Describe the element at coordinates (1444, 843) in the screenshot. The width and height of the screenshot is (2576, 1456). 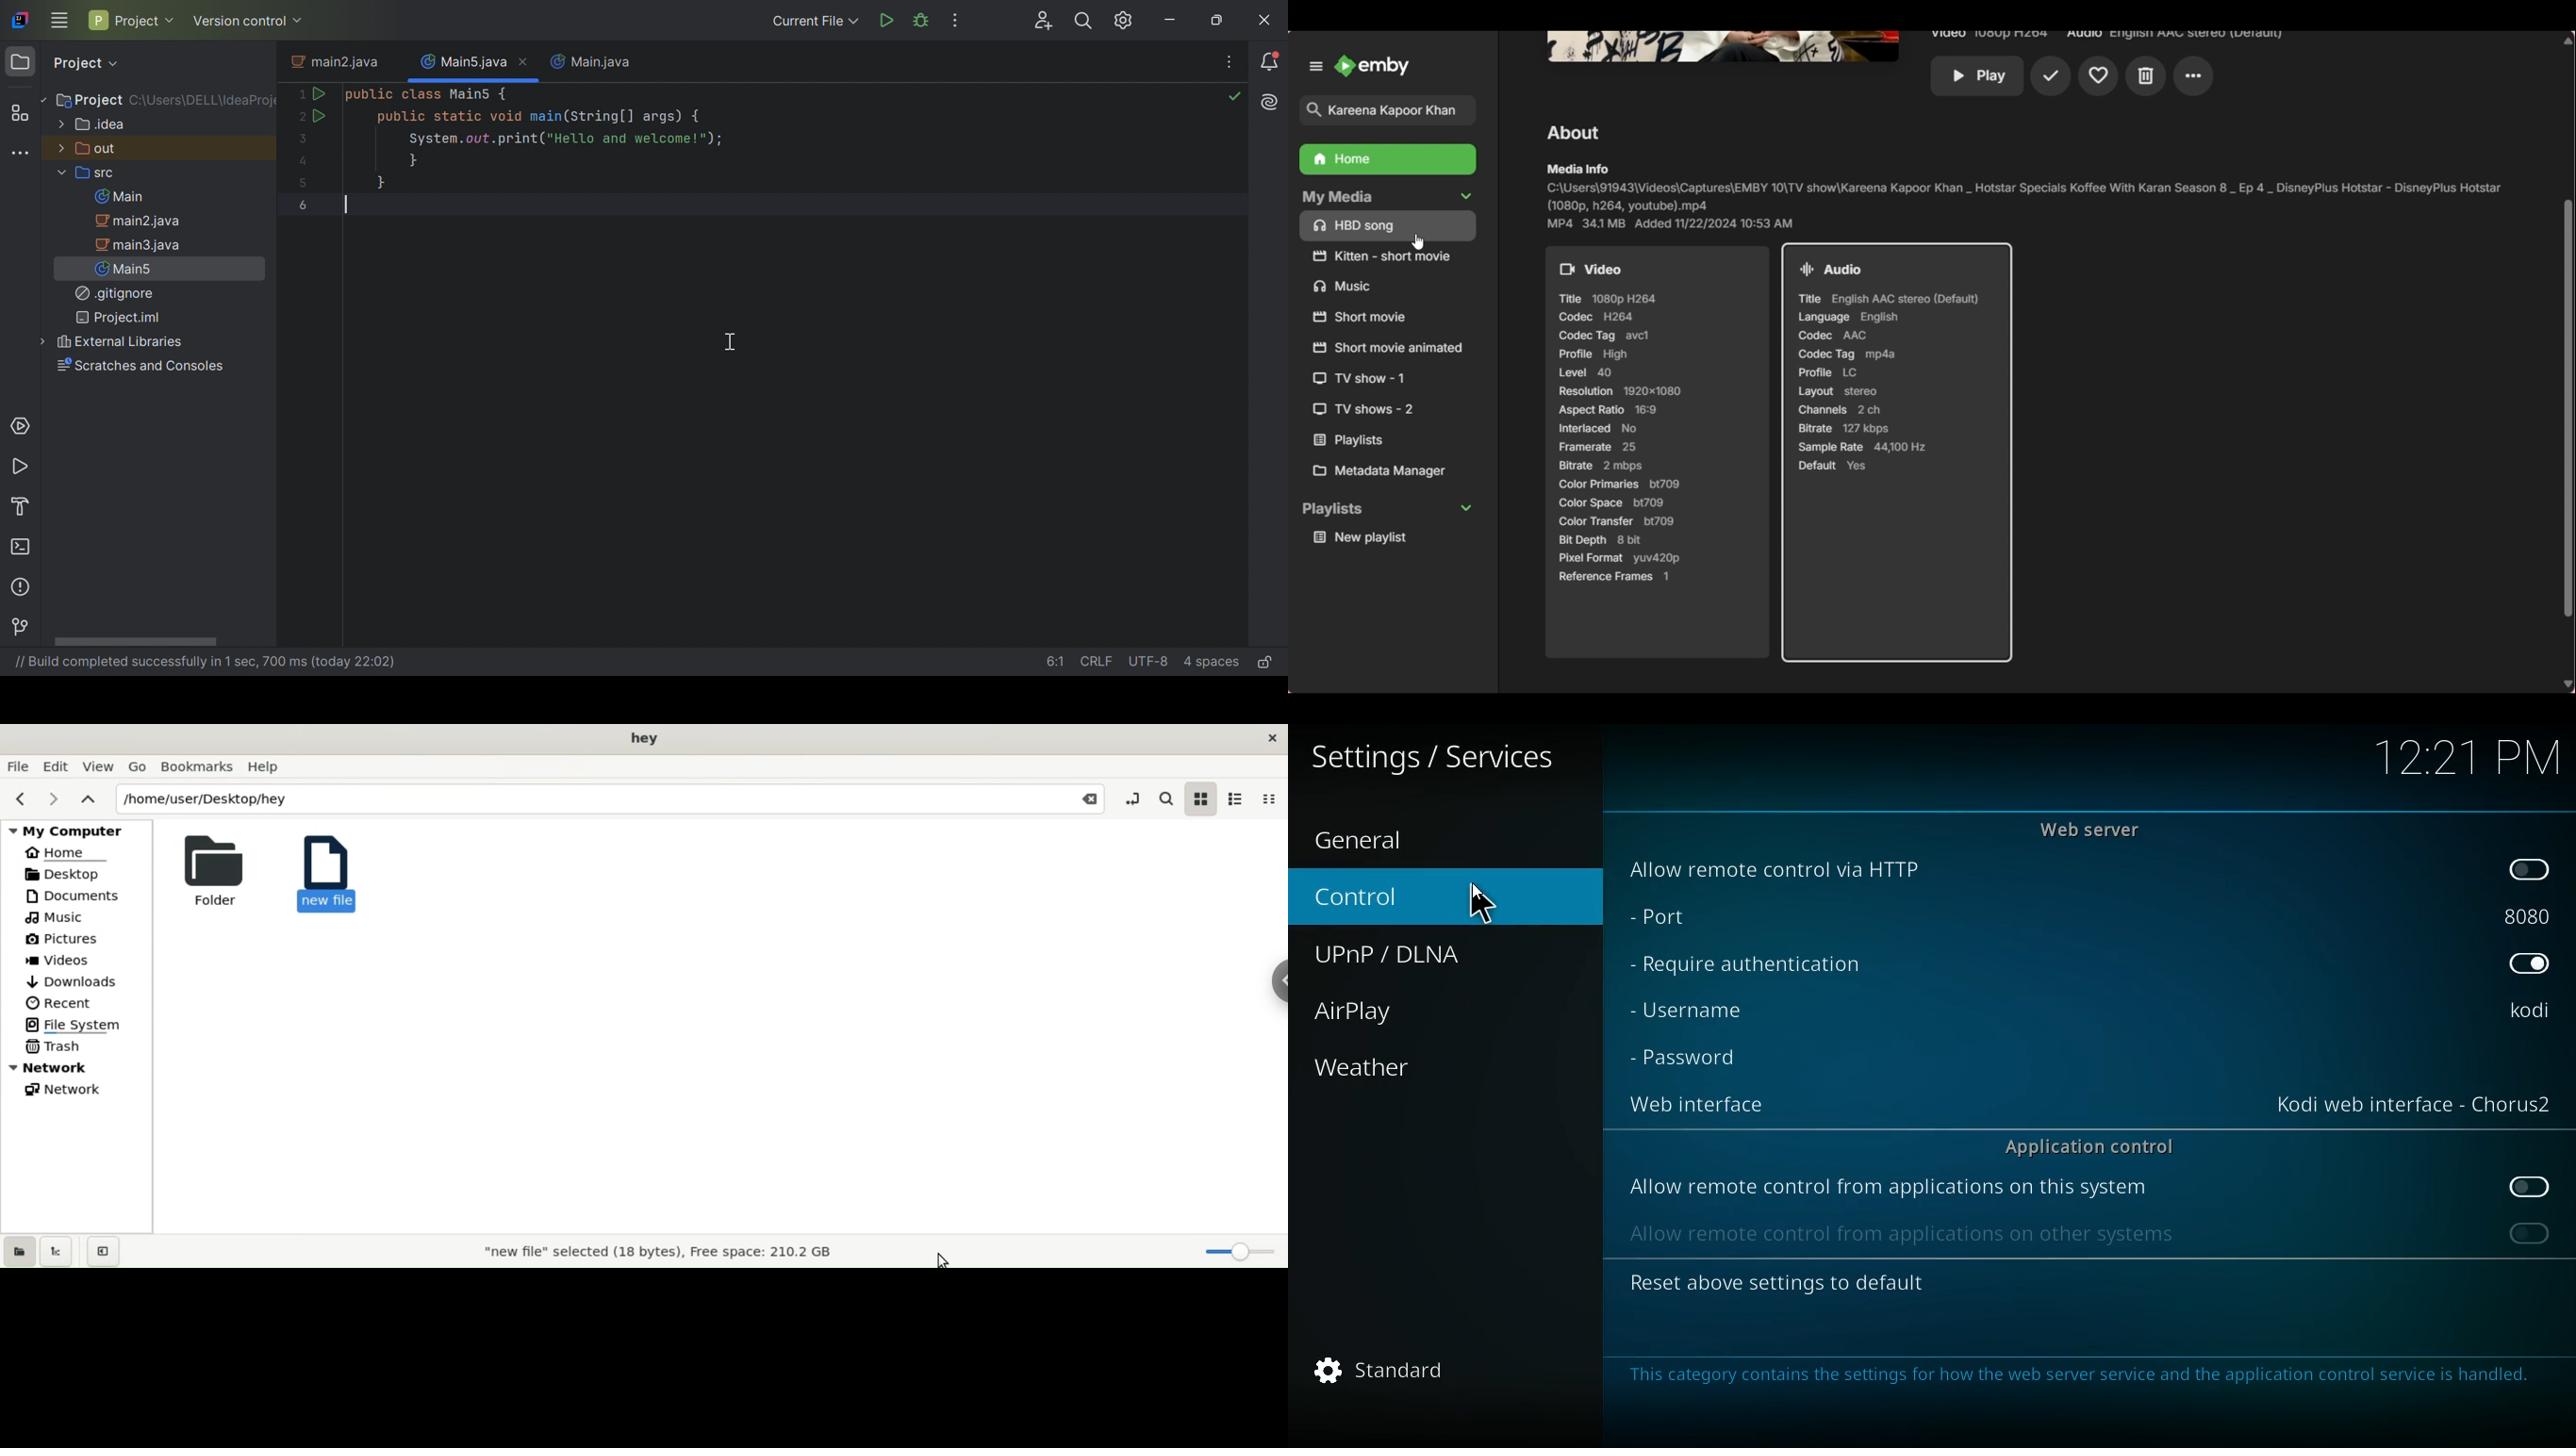
I see `general` at that location.